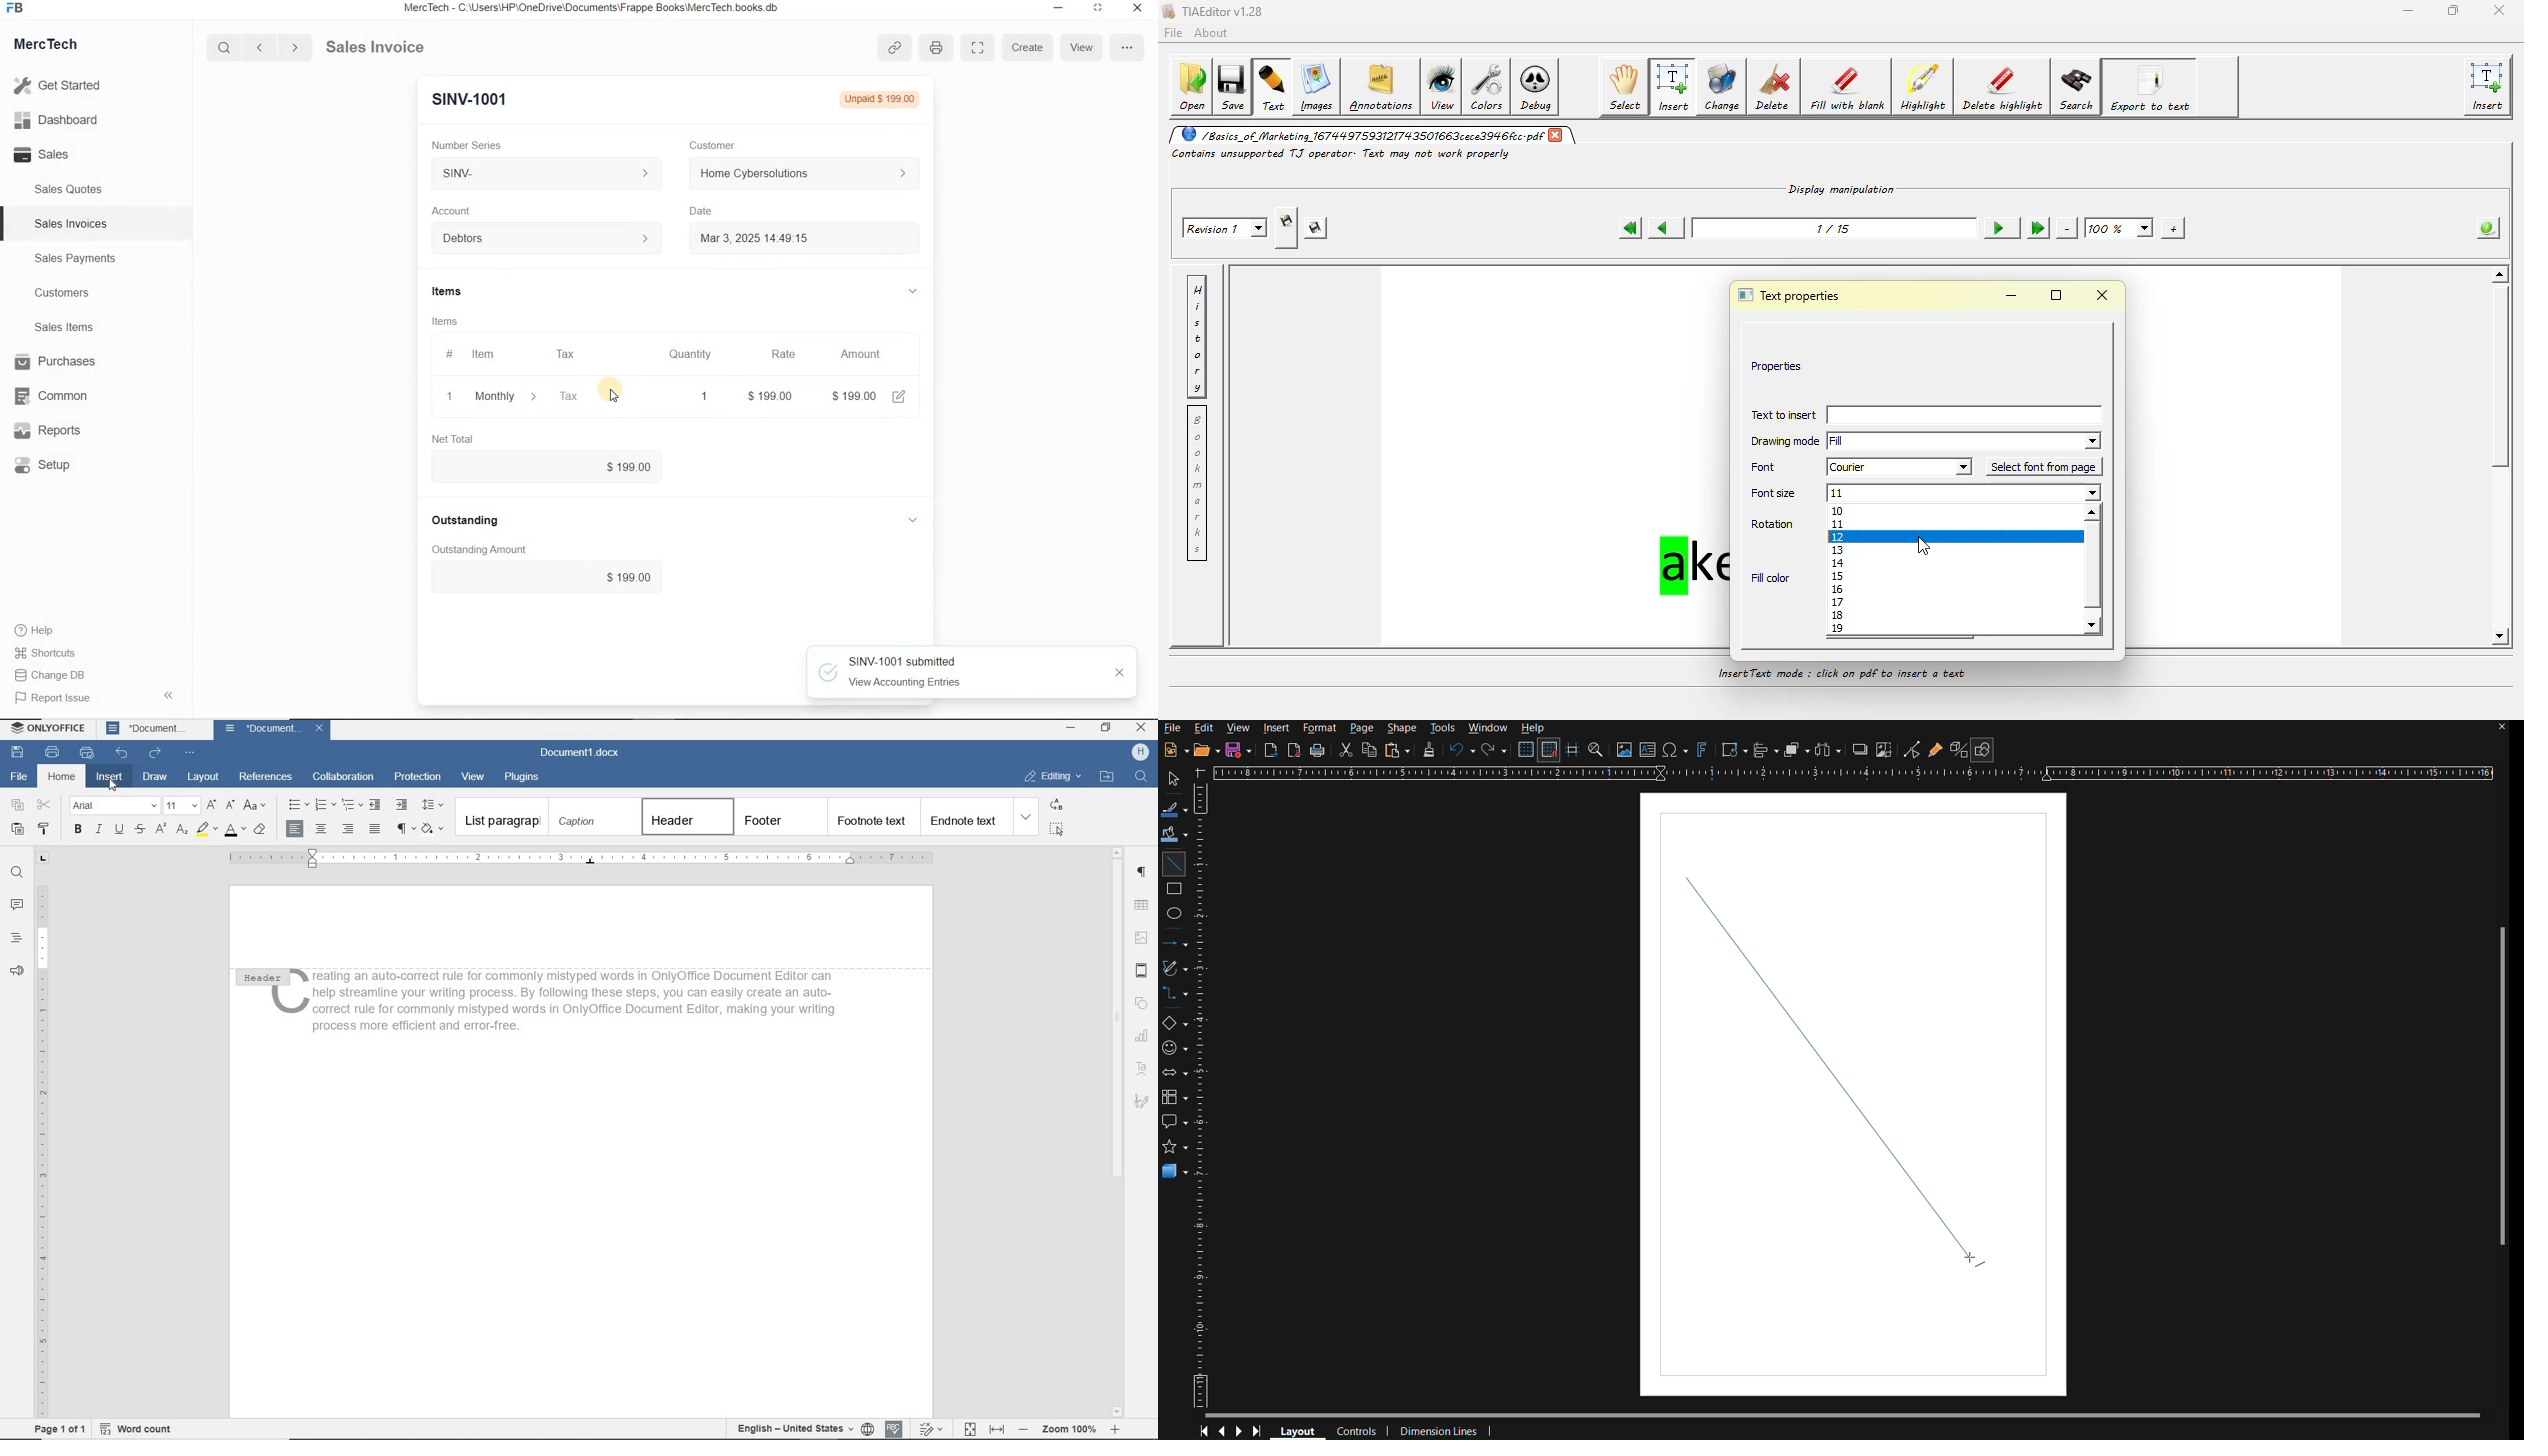  What do you see at coordinates (1368, 750) in the screenshot?
I see `Copy` at bounding box center [1368, 750].